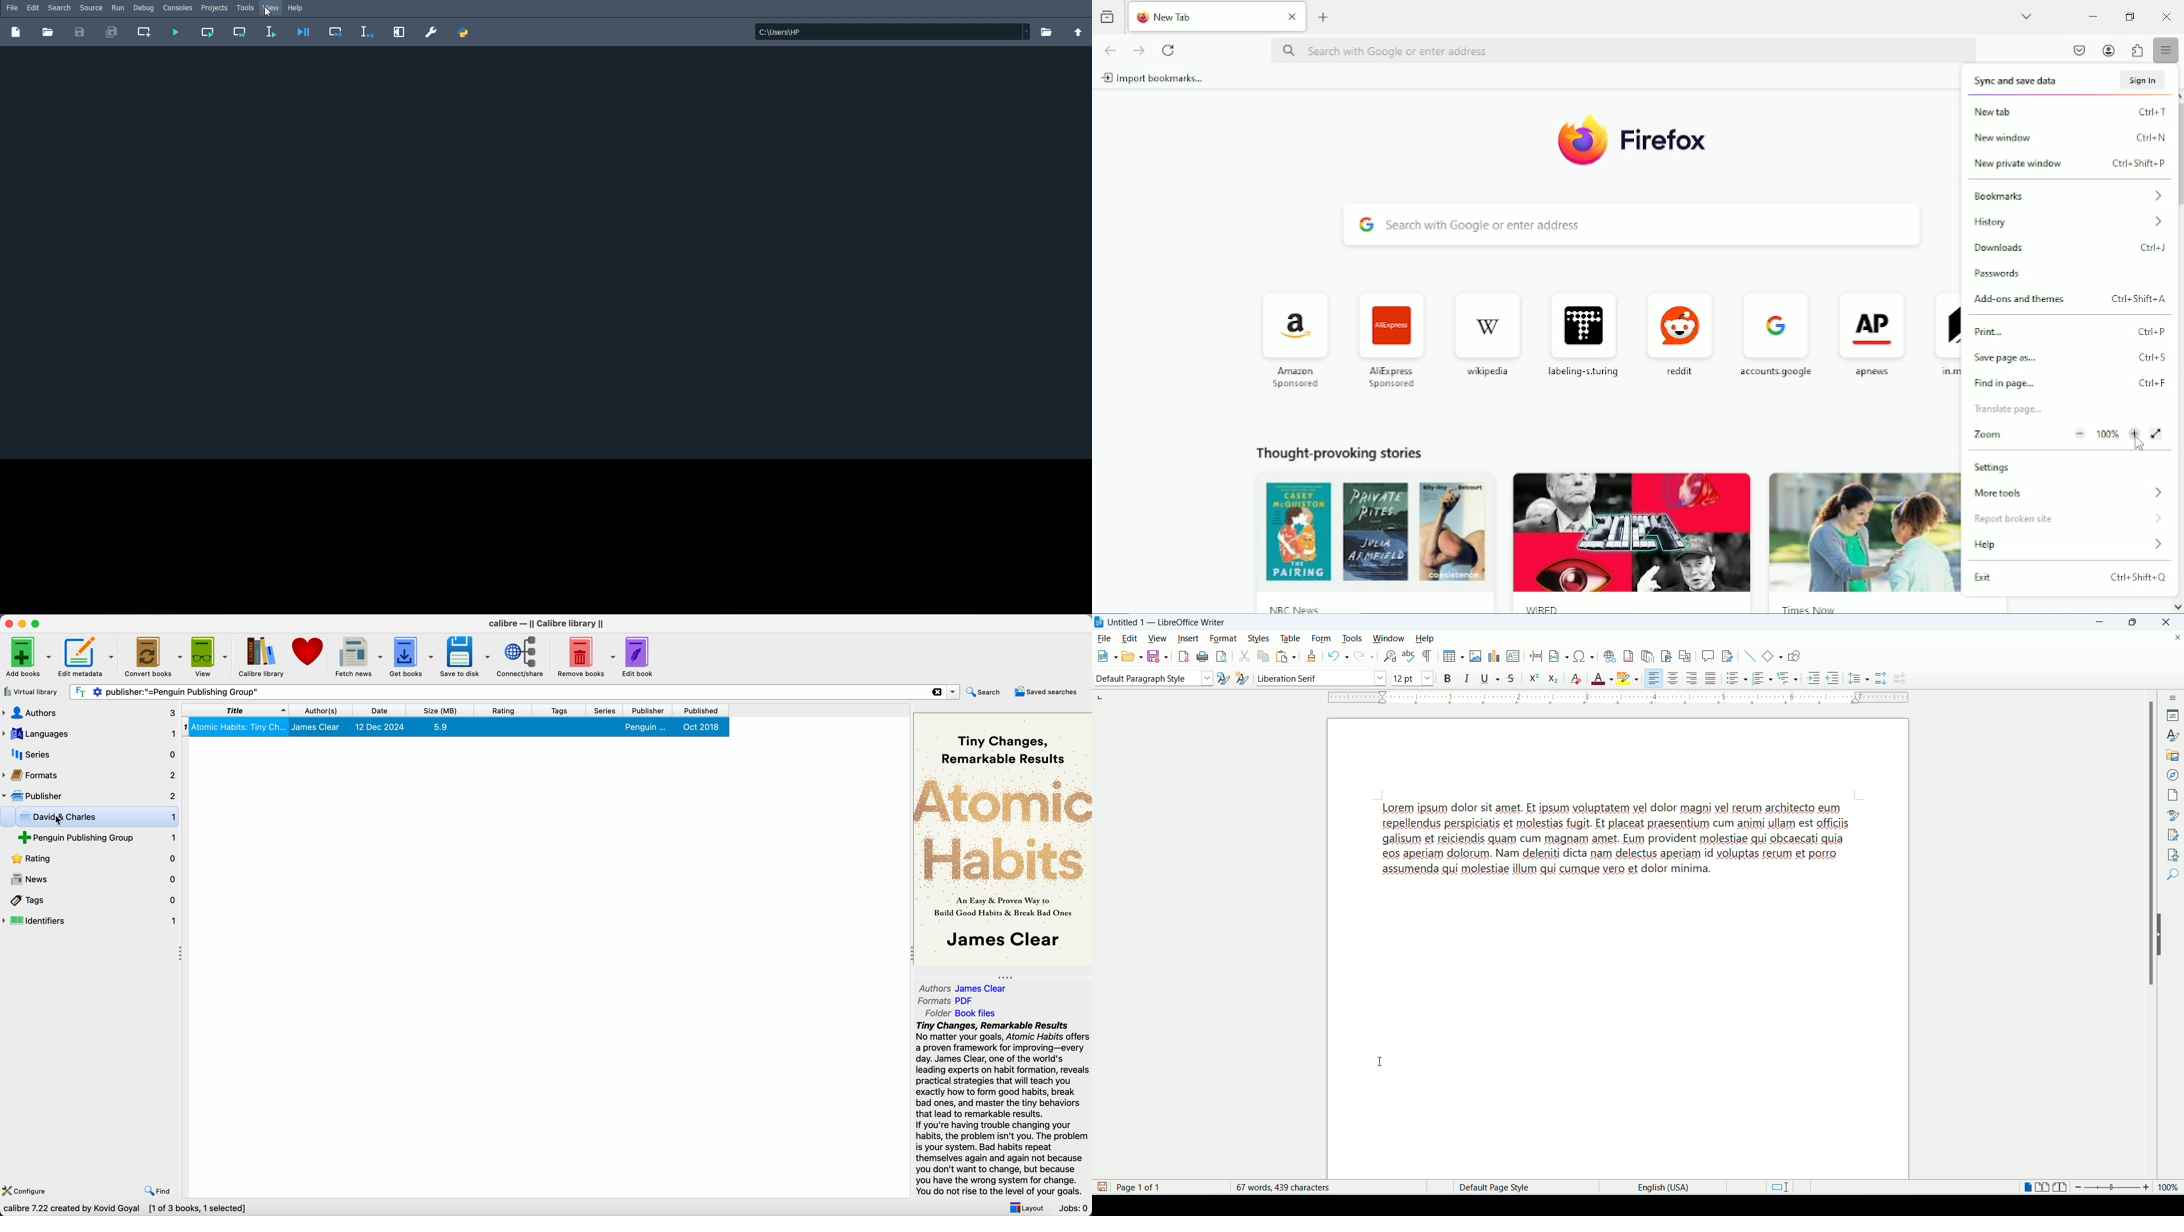 Image resolution: width=2184 pixels, height=1232 pixels. I want to click on increase paragraph spacing, so click(1880, 678).